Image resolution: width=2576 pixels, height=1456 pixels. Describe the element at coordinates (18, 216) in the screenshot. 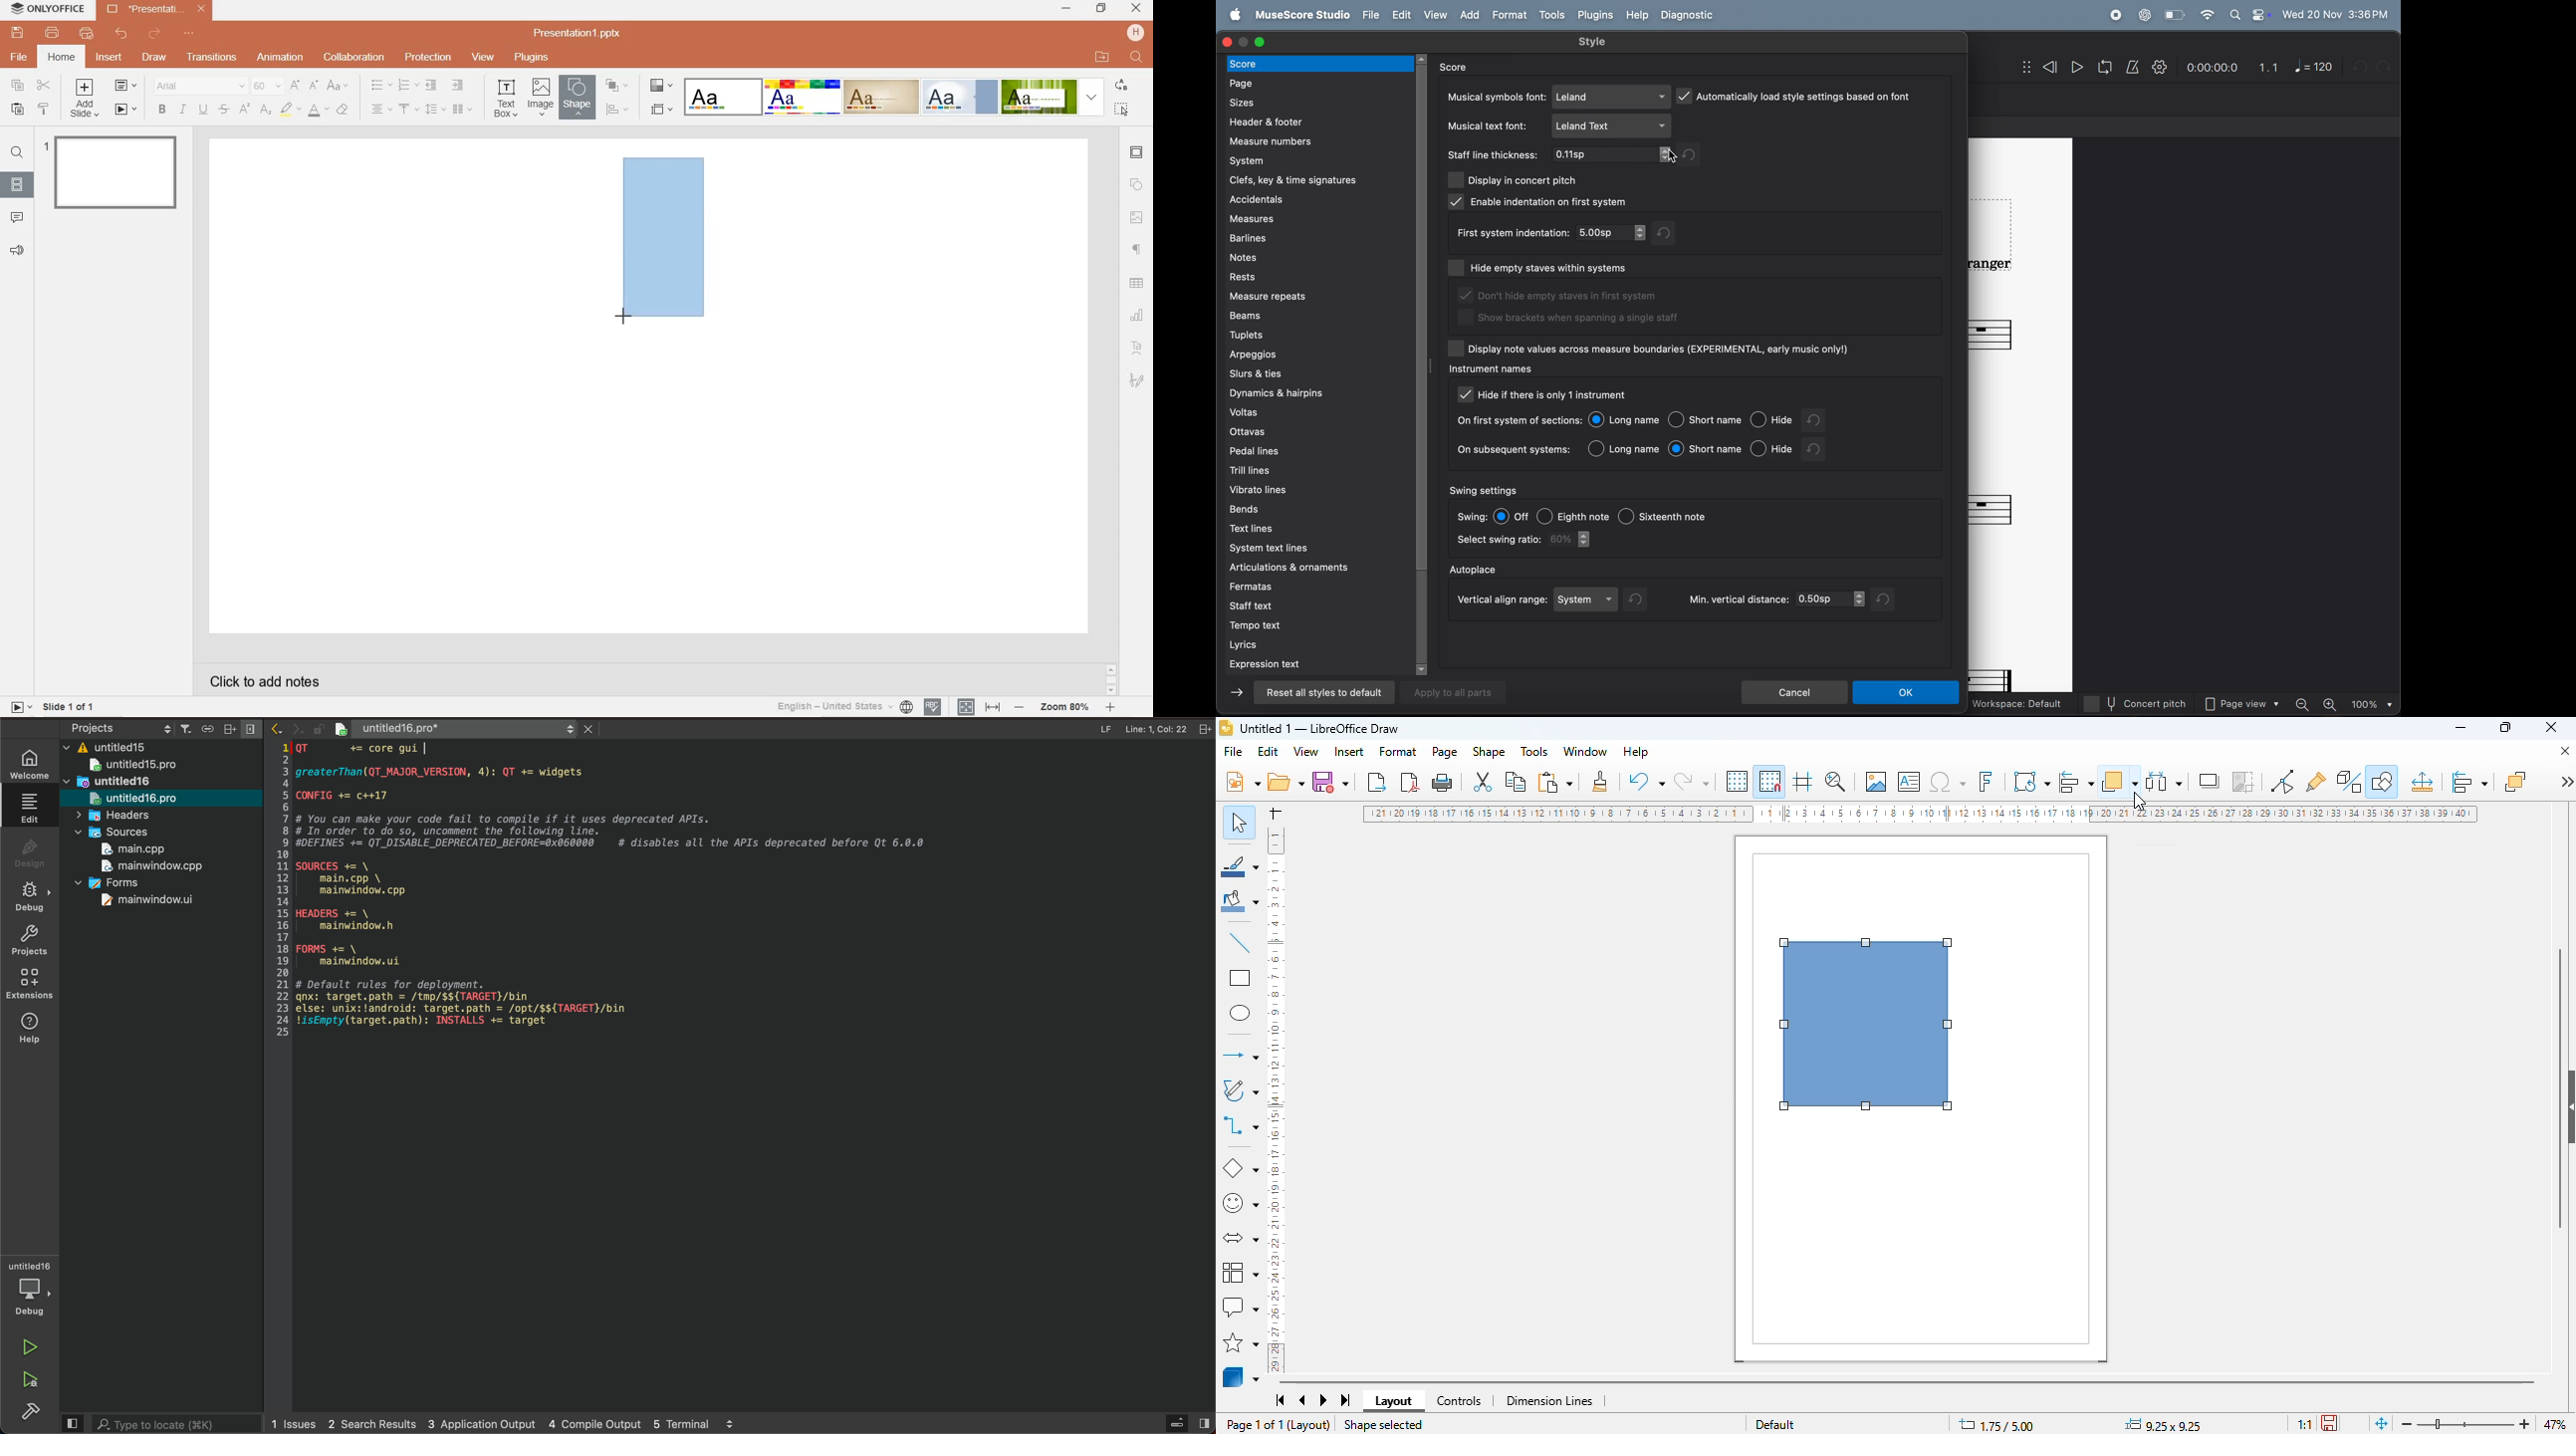

I see `comments` at that location.